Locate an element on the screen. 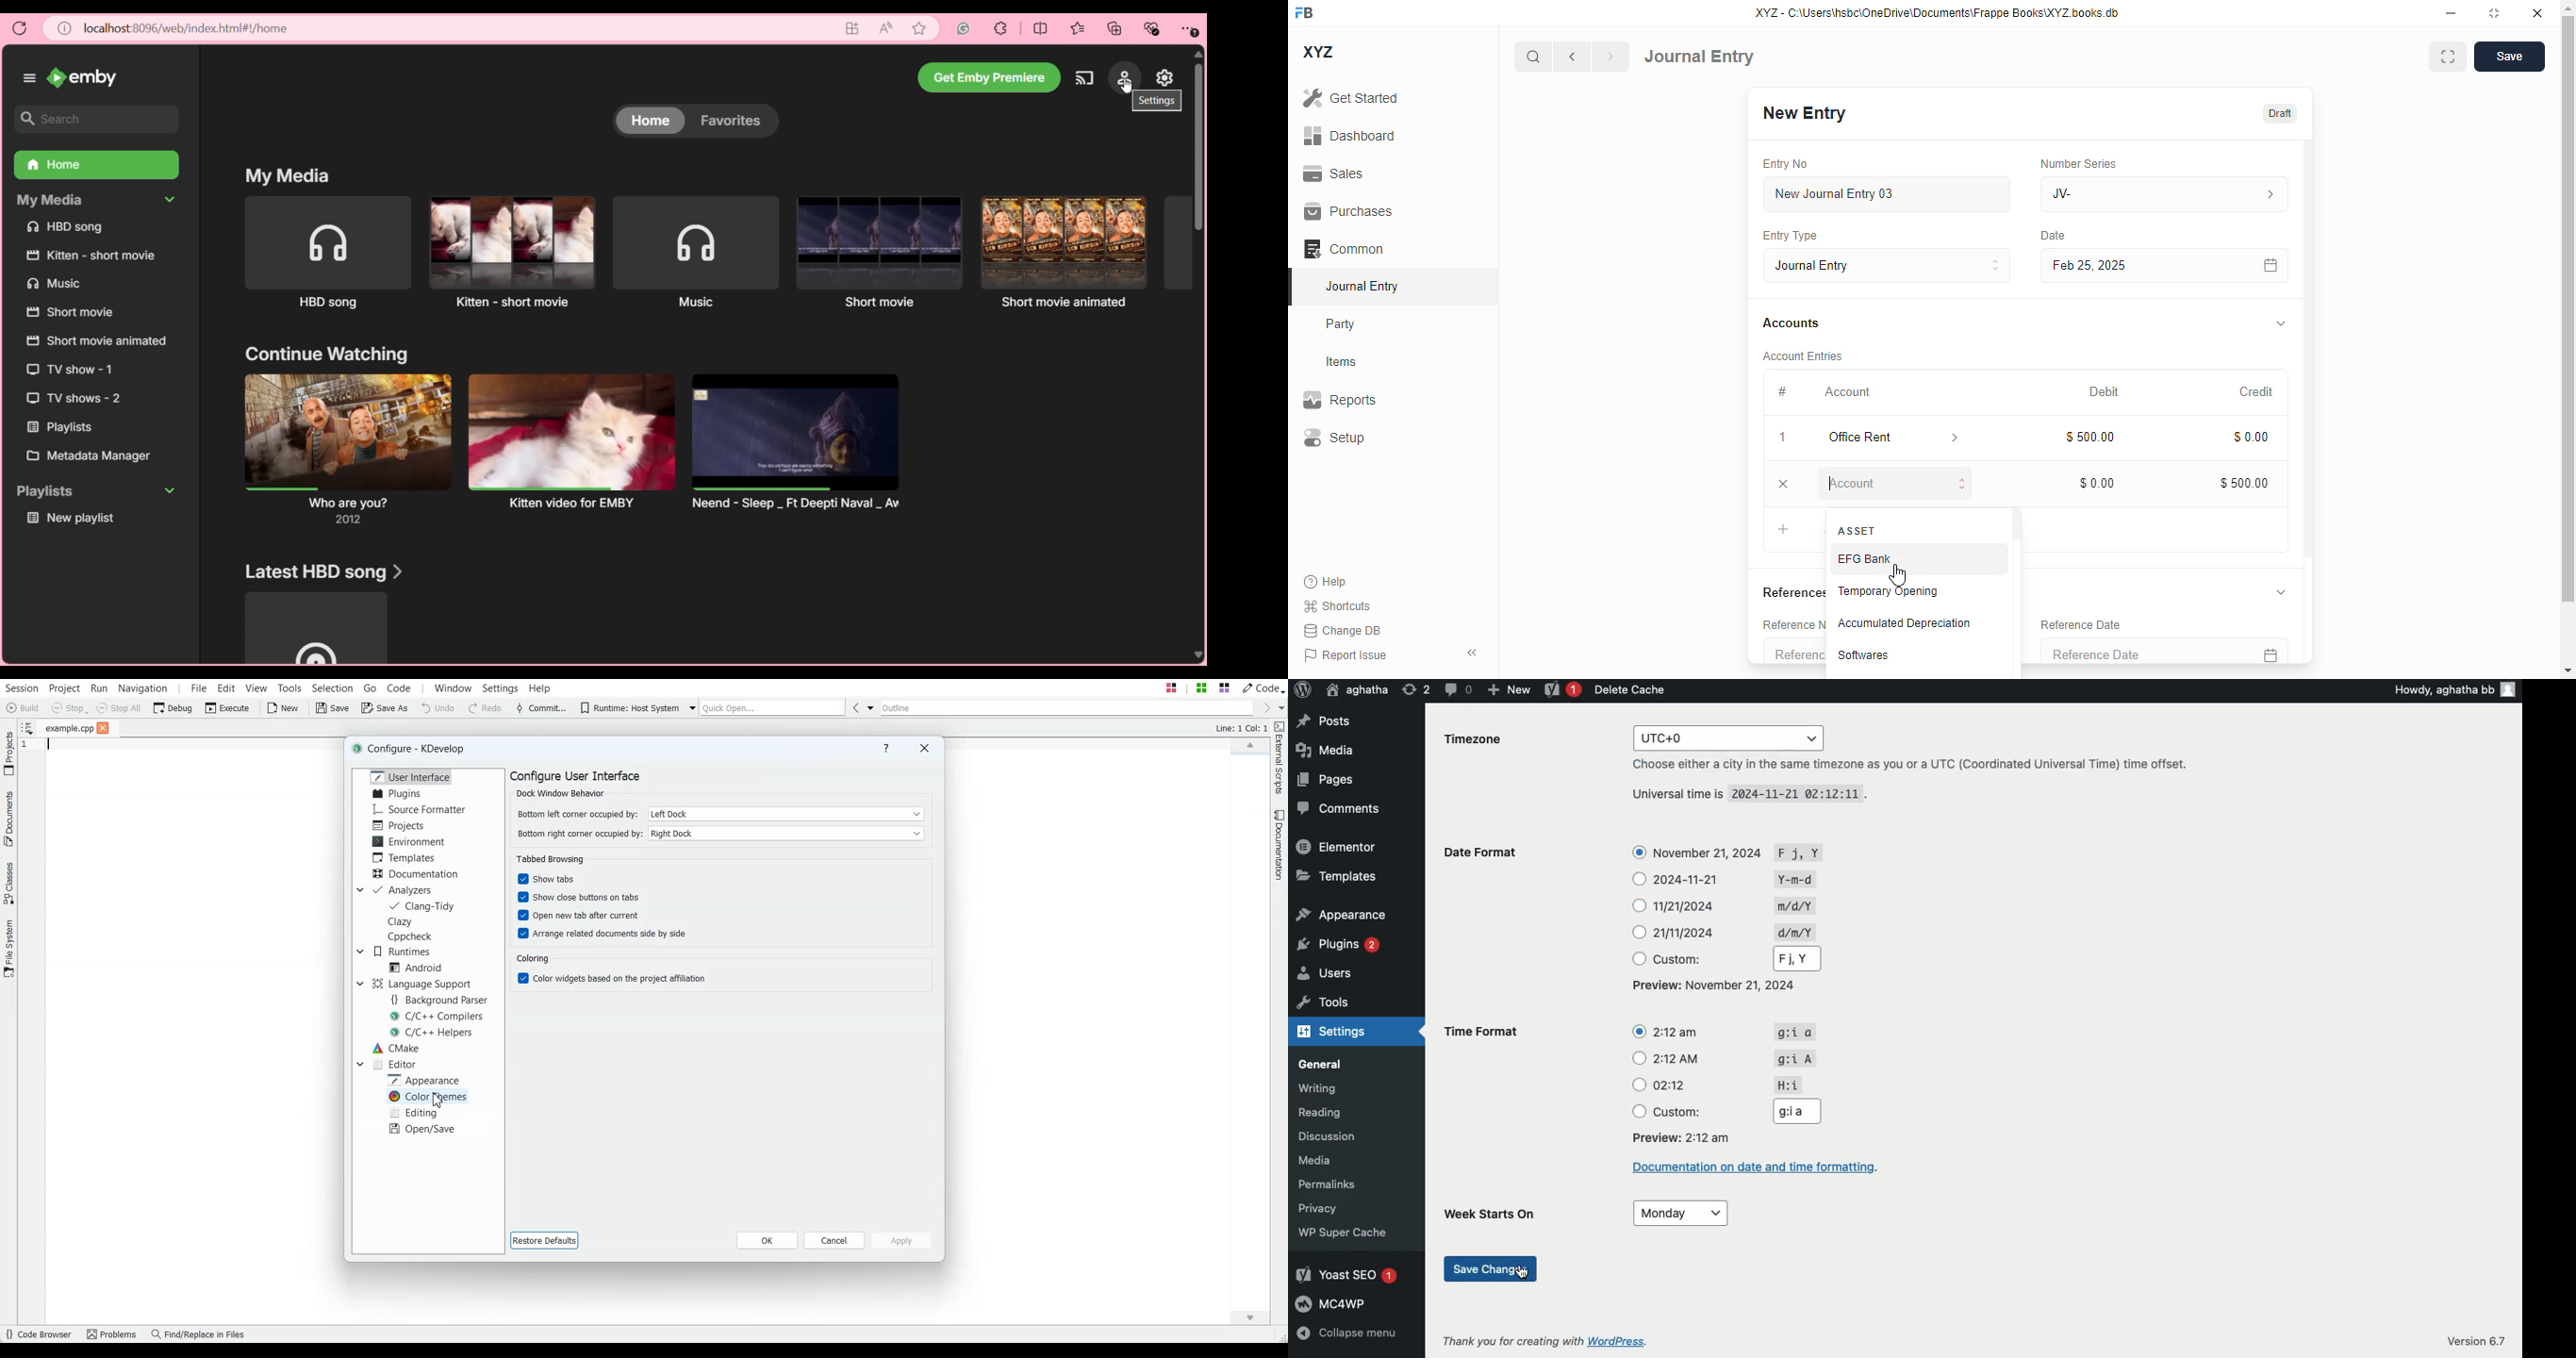 Image resolution: width=2576 pixels, height=1372 pixels. UTC+0  is located at coordinates (1730, 738).